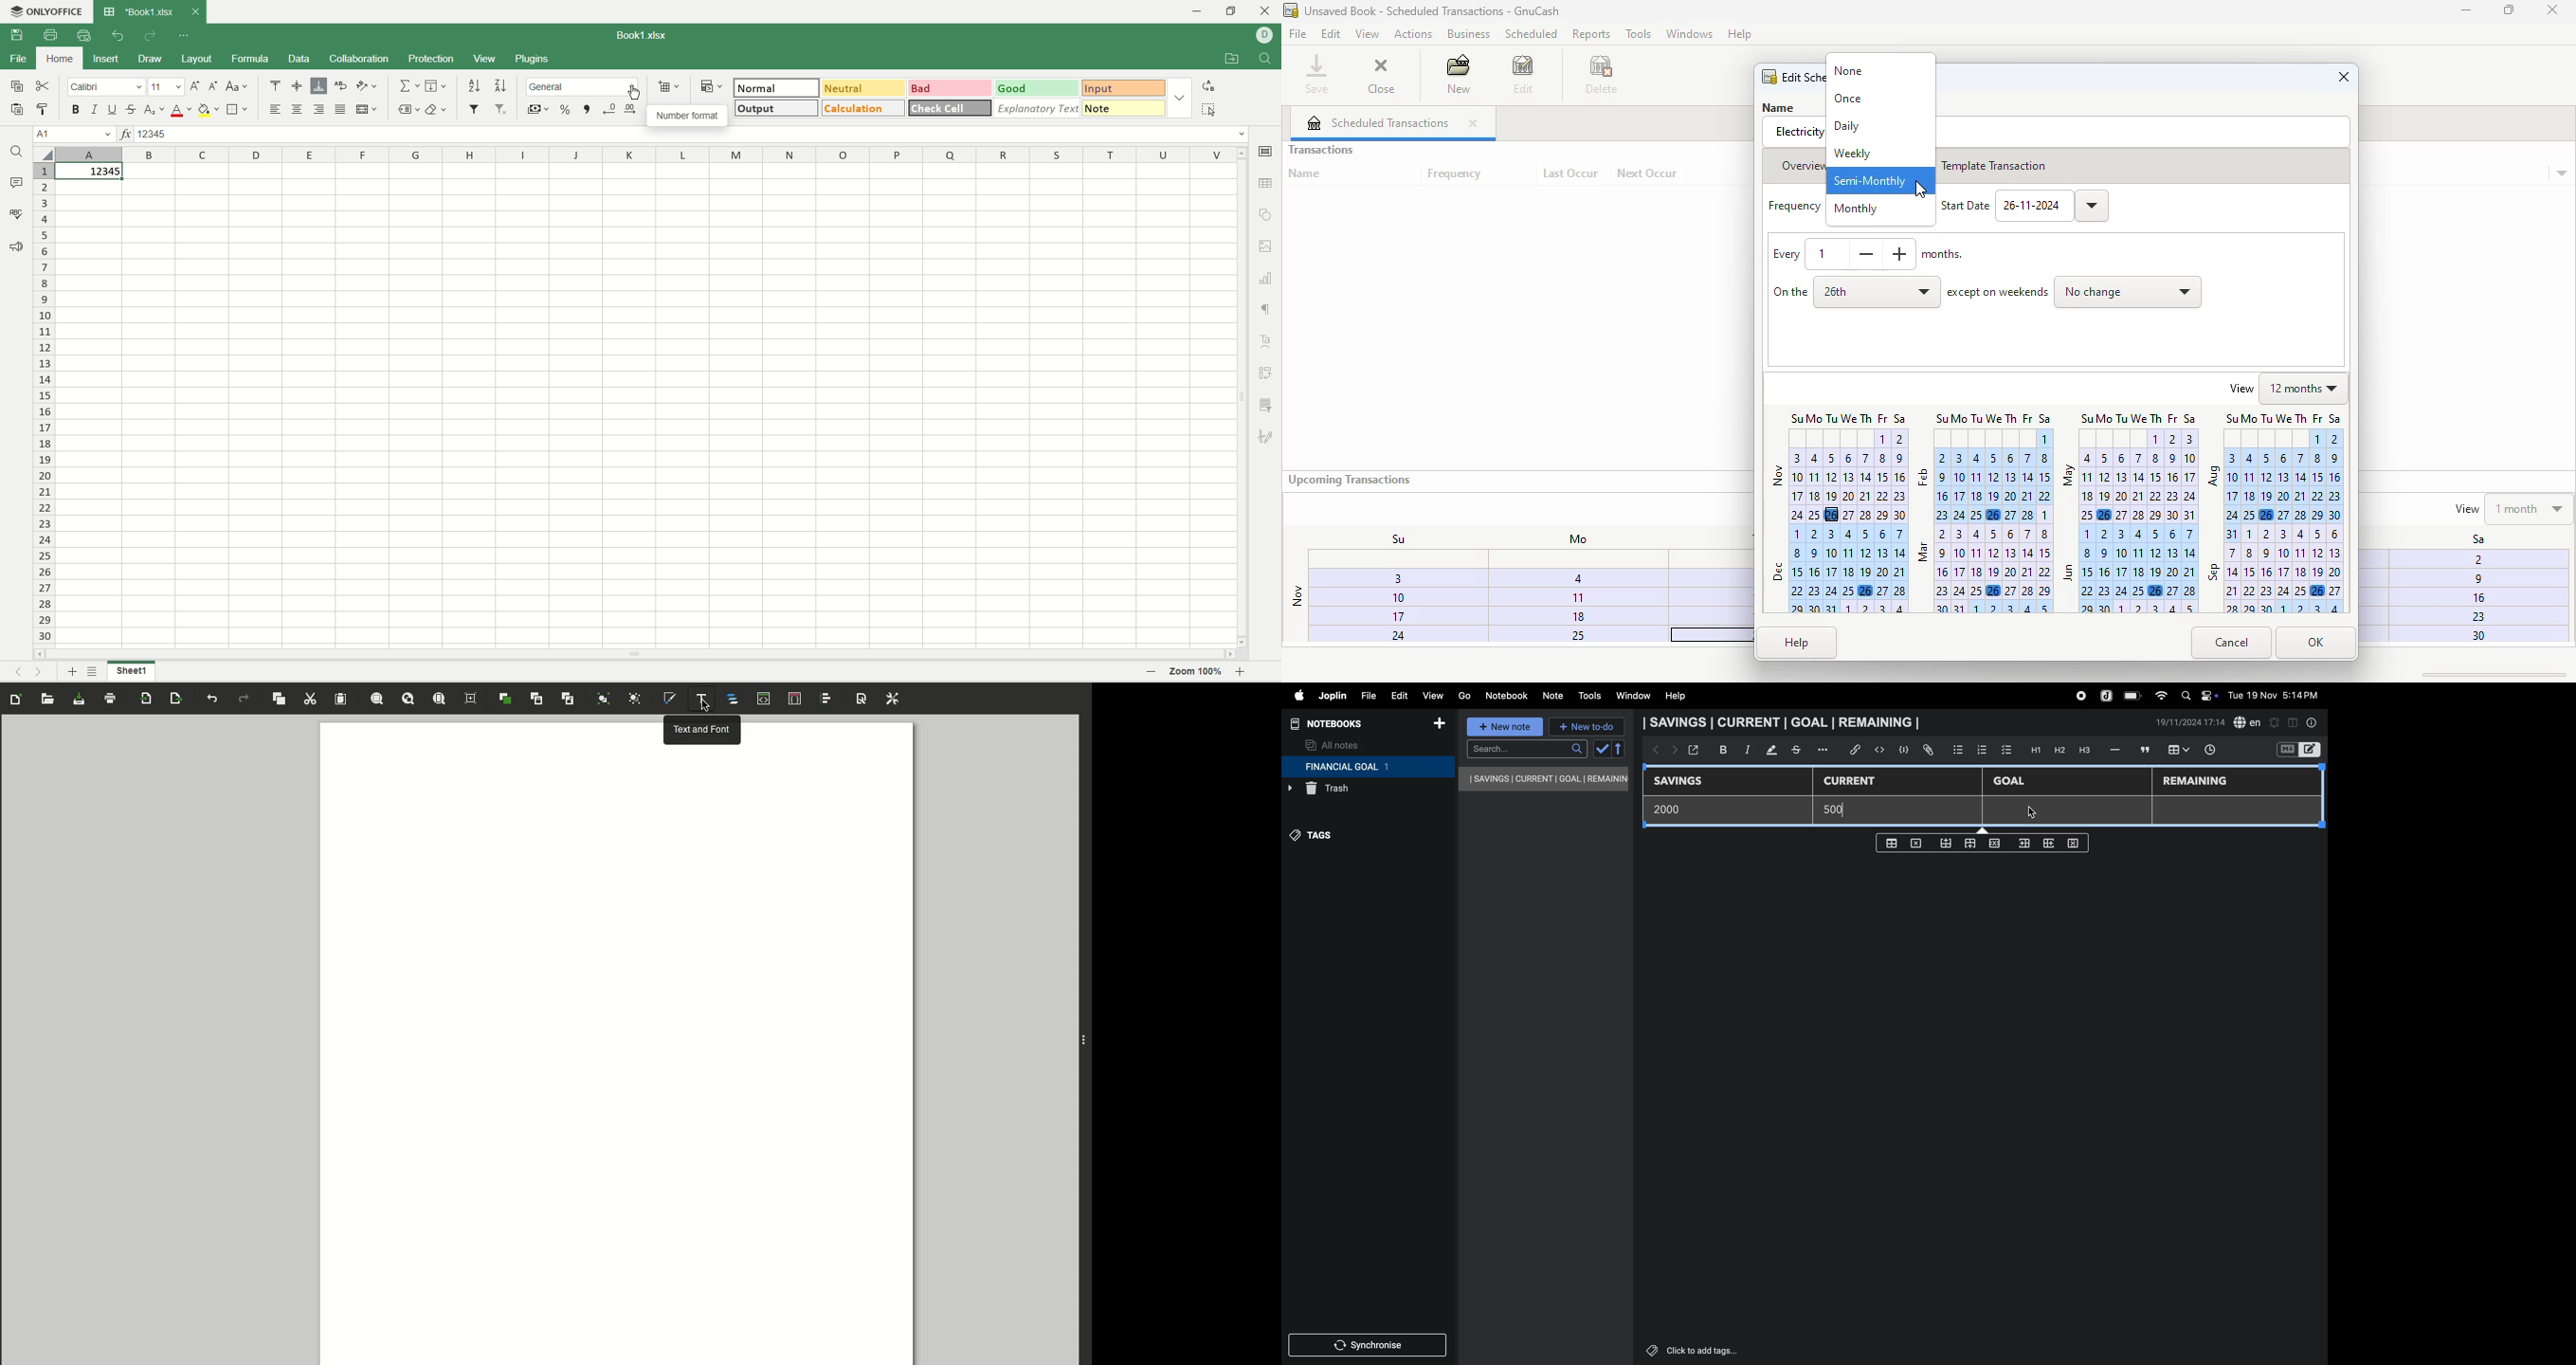 This screenshot has height=1372, width=2576. What do you see at coordinates (22, 37) in the screenshot?
I see `save` at bounding box center [22, 37].